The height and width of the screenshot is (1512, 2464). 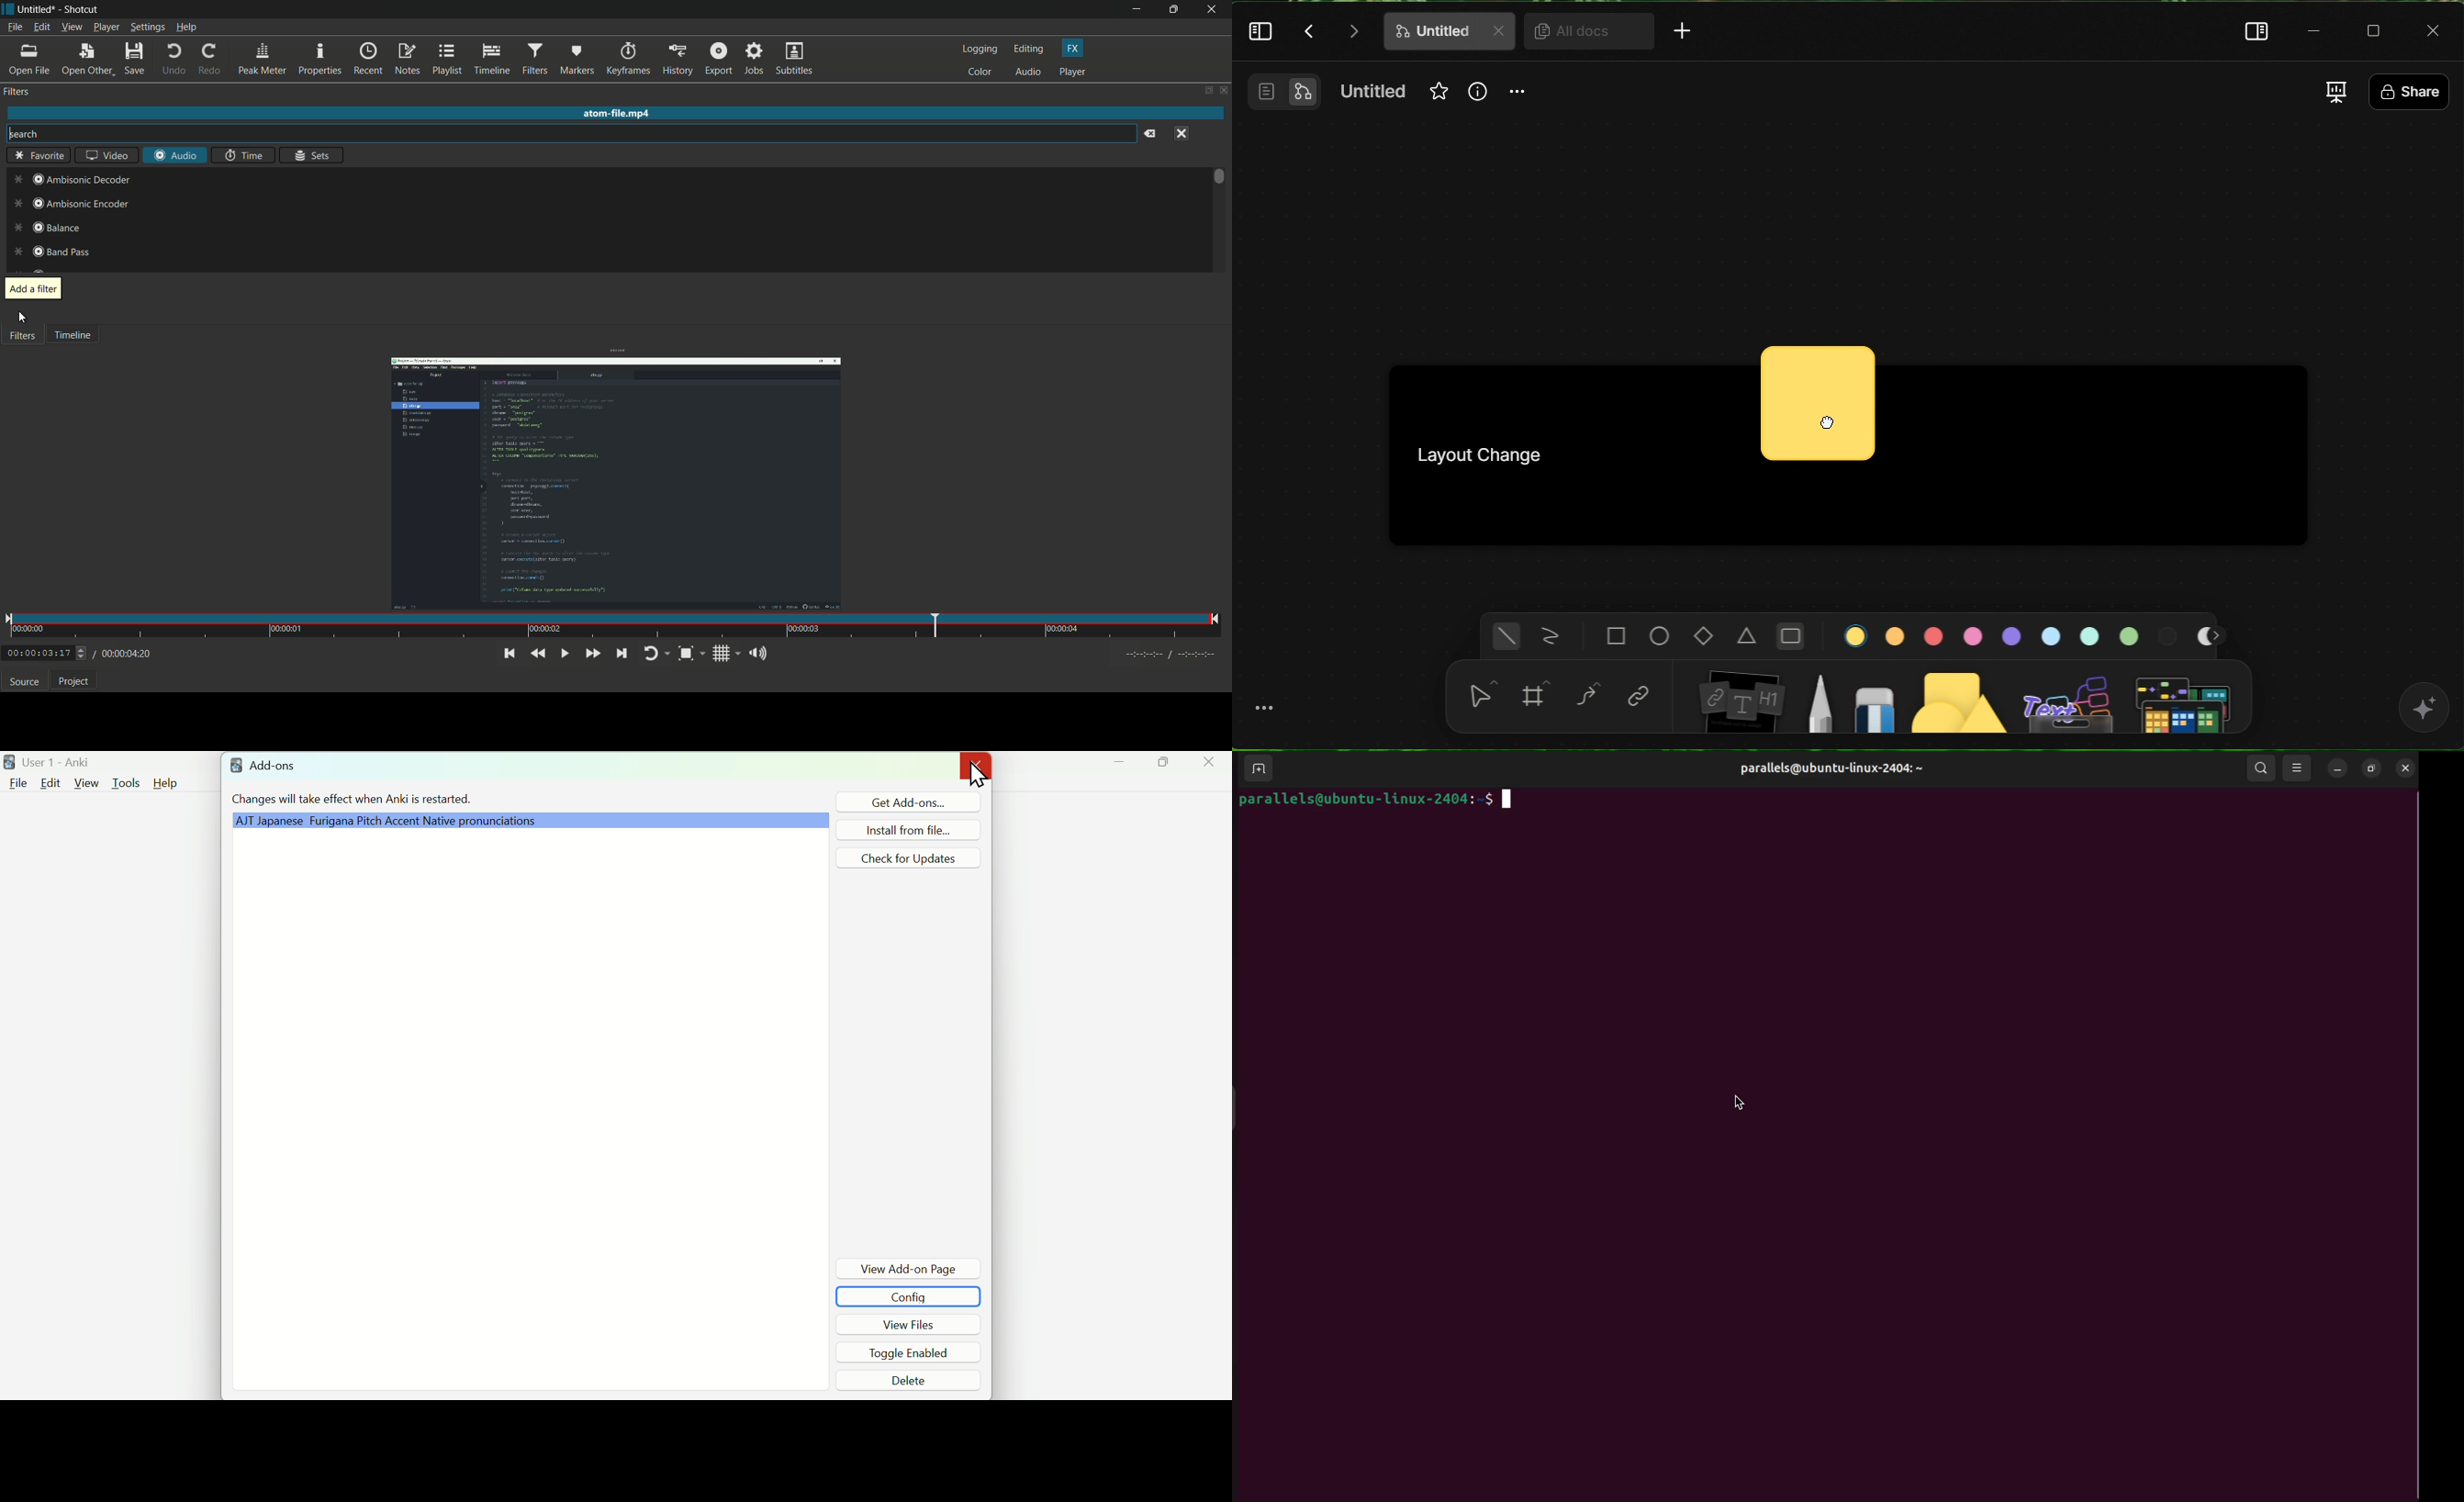 What do you see at coordinates (134, 57) in the screenshot?
I see `save` at bounding box center [134, 57].